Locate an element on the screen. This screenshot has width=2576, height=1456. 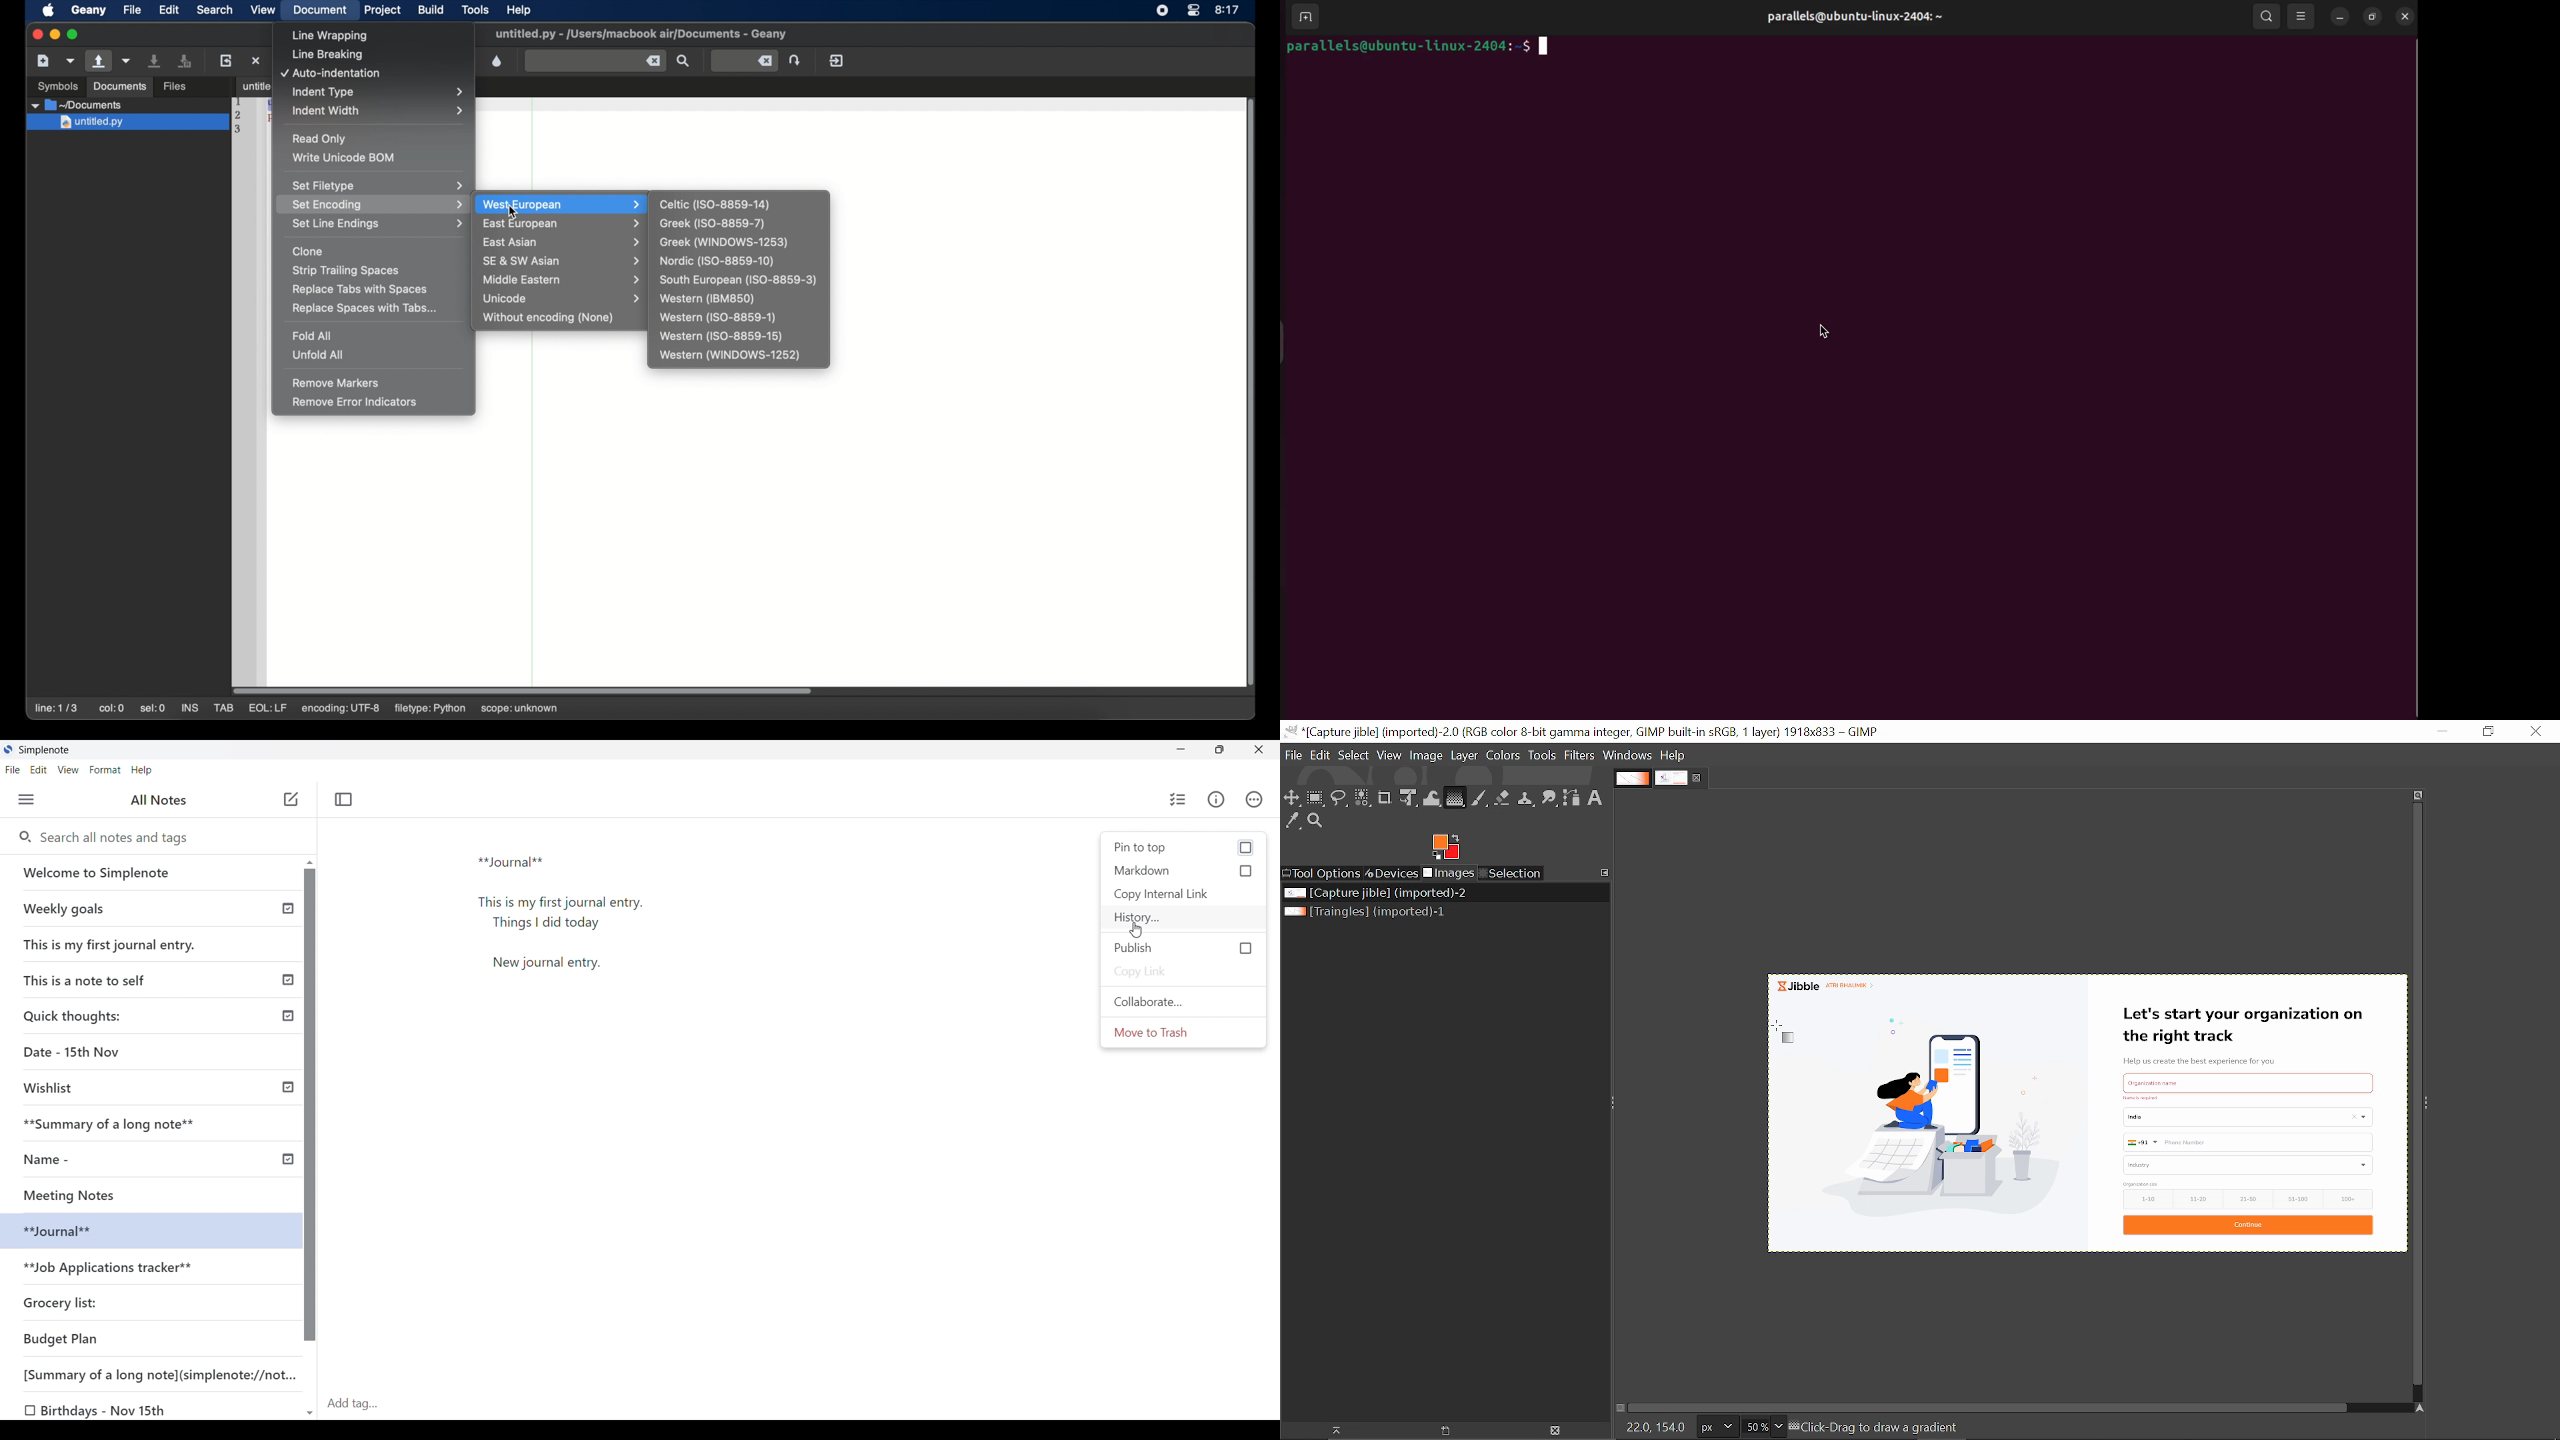
Quick thoughts: is located at coordinates (75, 1015).